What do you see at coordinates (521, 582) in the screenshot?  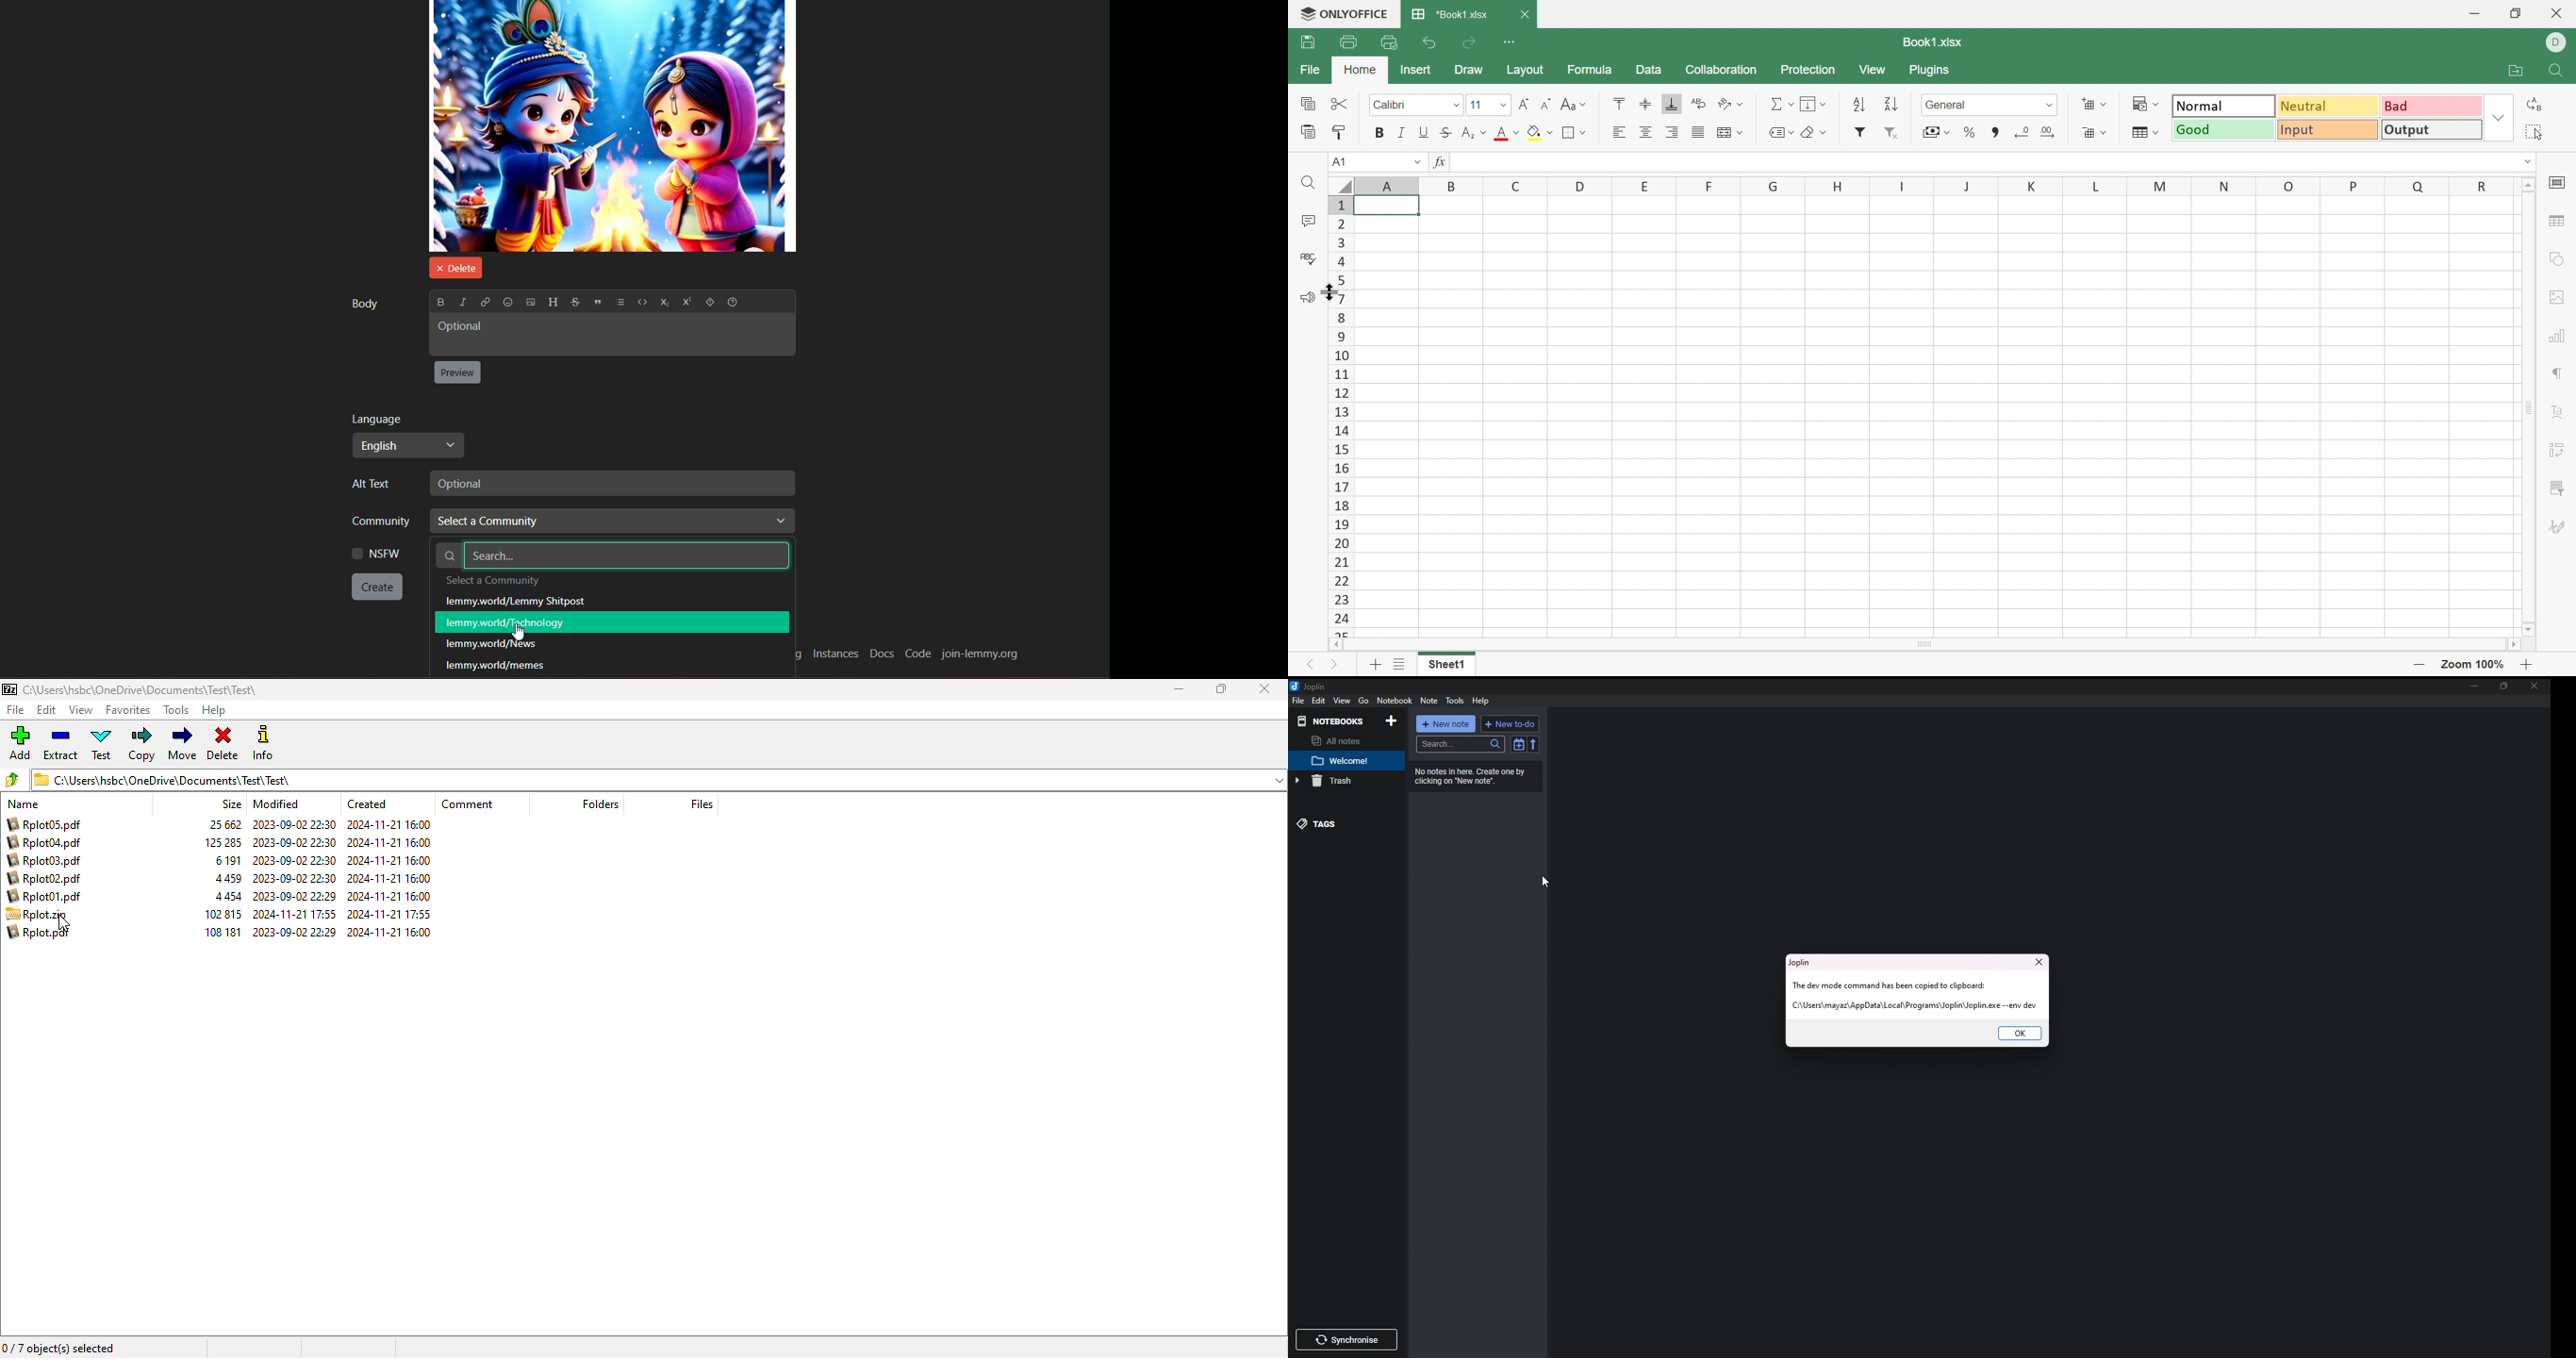 I see `Select a community` at bounding box center [521, 582].